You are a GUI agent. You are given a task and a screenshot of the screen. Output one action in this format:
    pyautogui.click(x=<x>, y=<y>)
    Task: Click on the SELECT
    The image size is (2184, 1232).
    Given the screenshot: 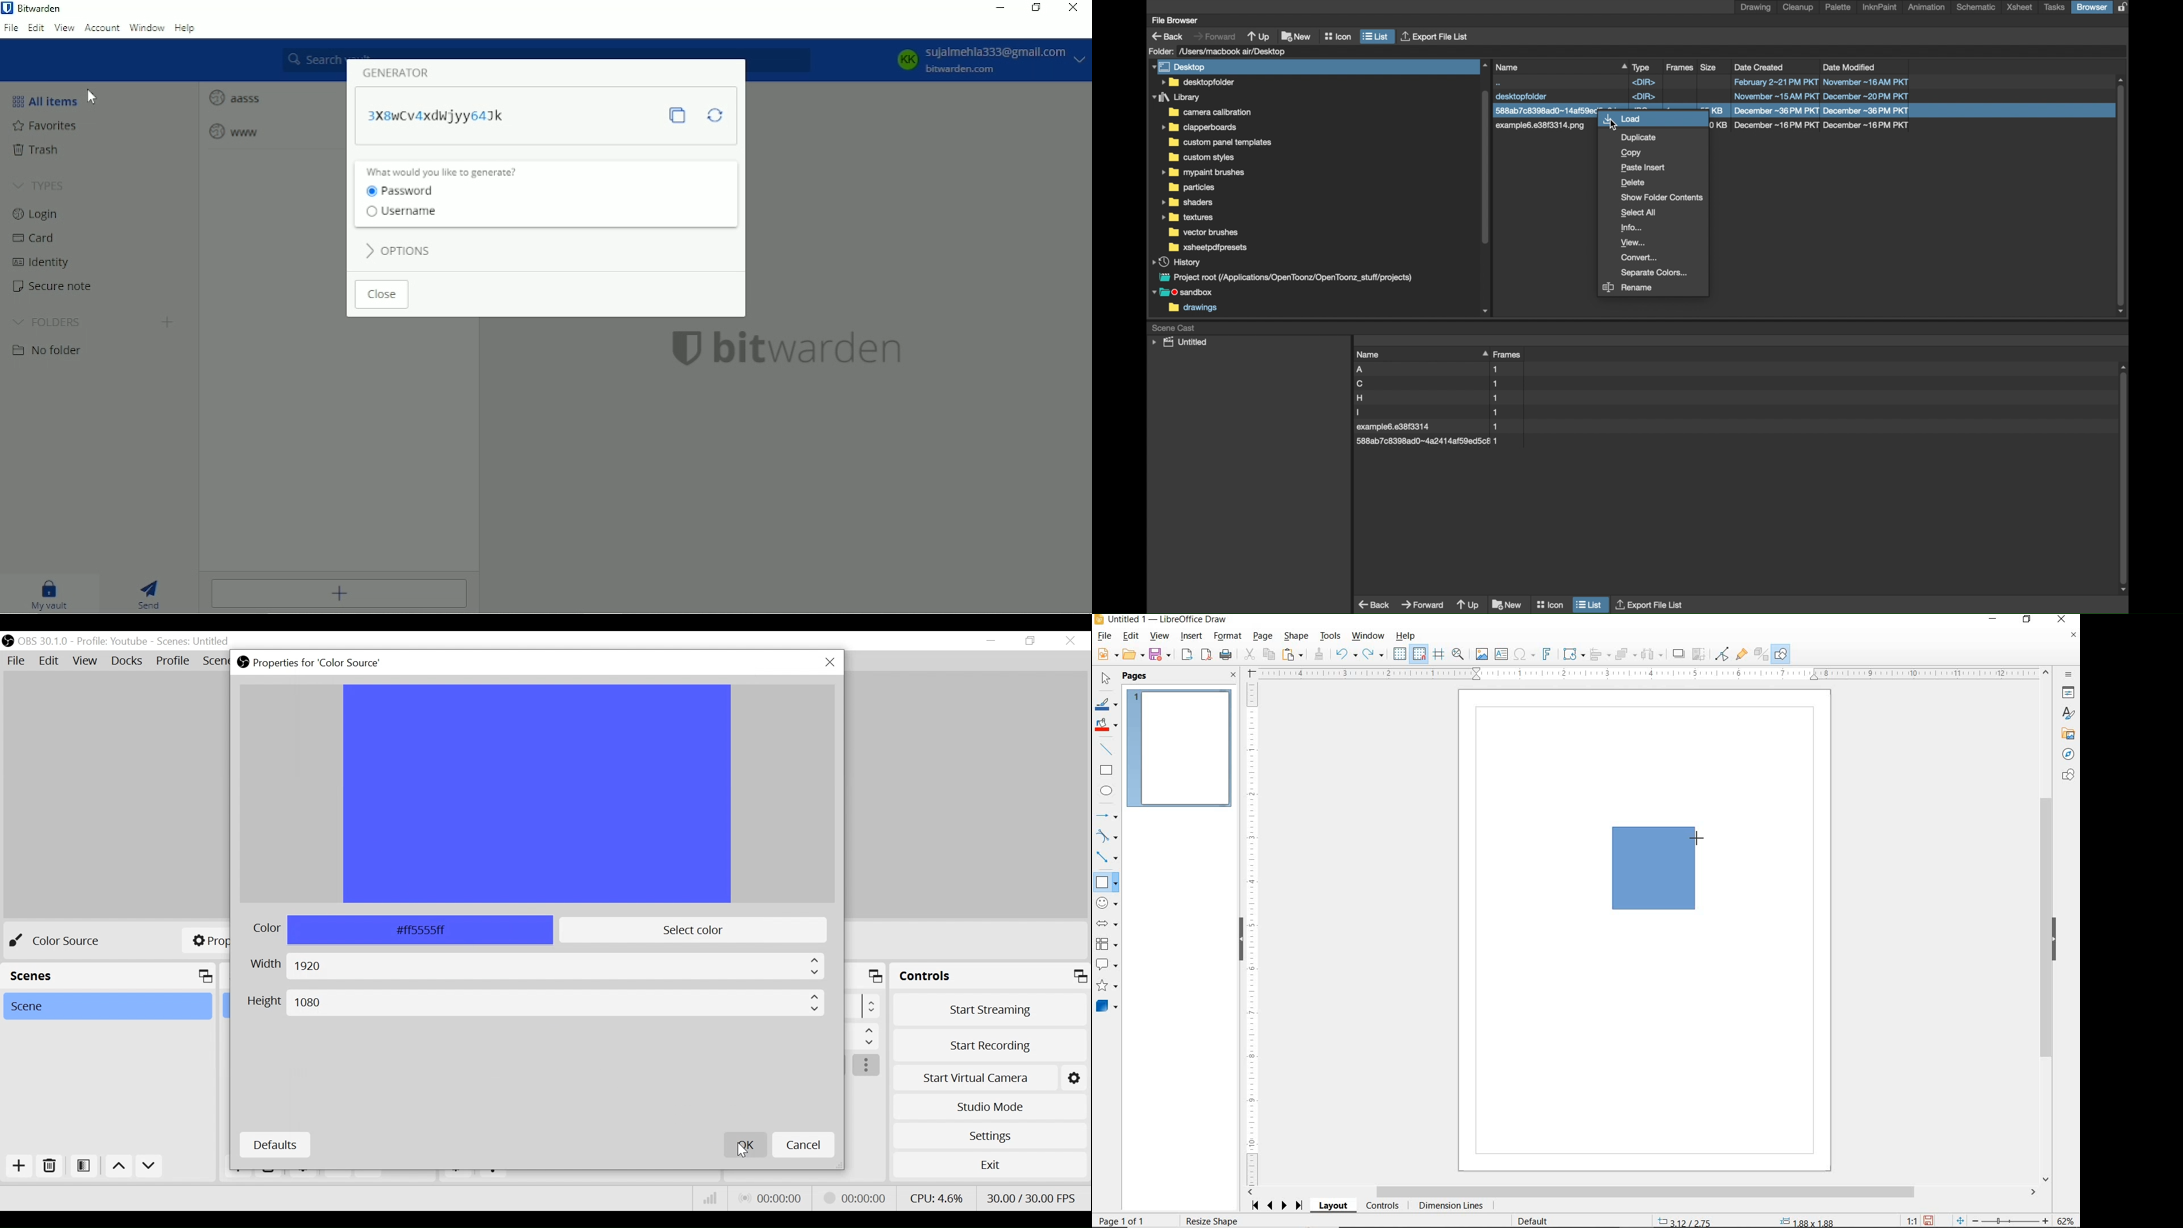 What is the action you would take?
    pyautogui.click(x=1104, y=680)
    